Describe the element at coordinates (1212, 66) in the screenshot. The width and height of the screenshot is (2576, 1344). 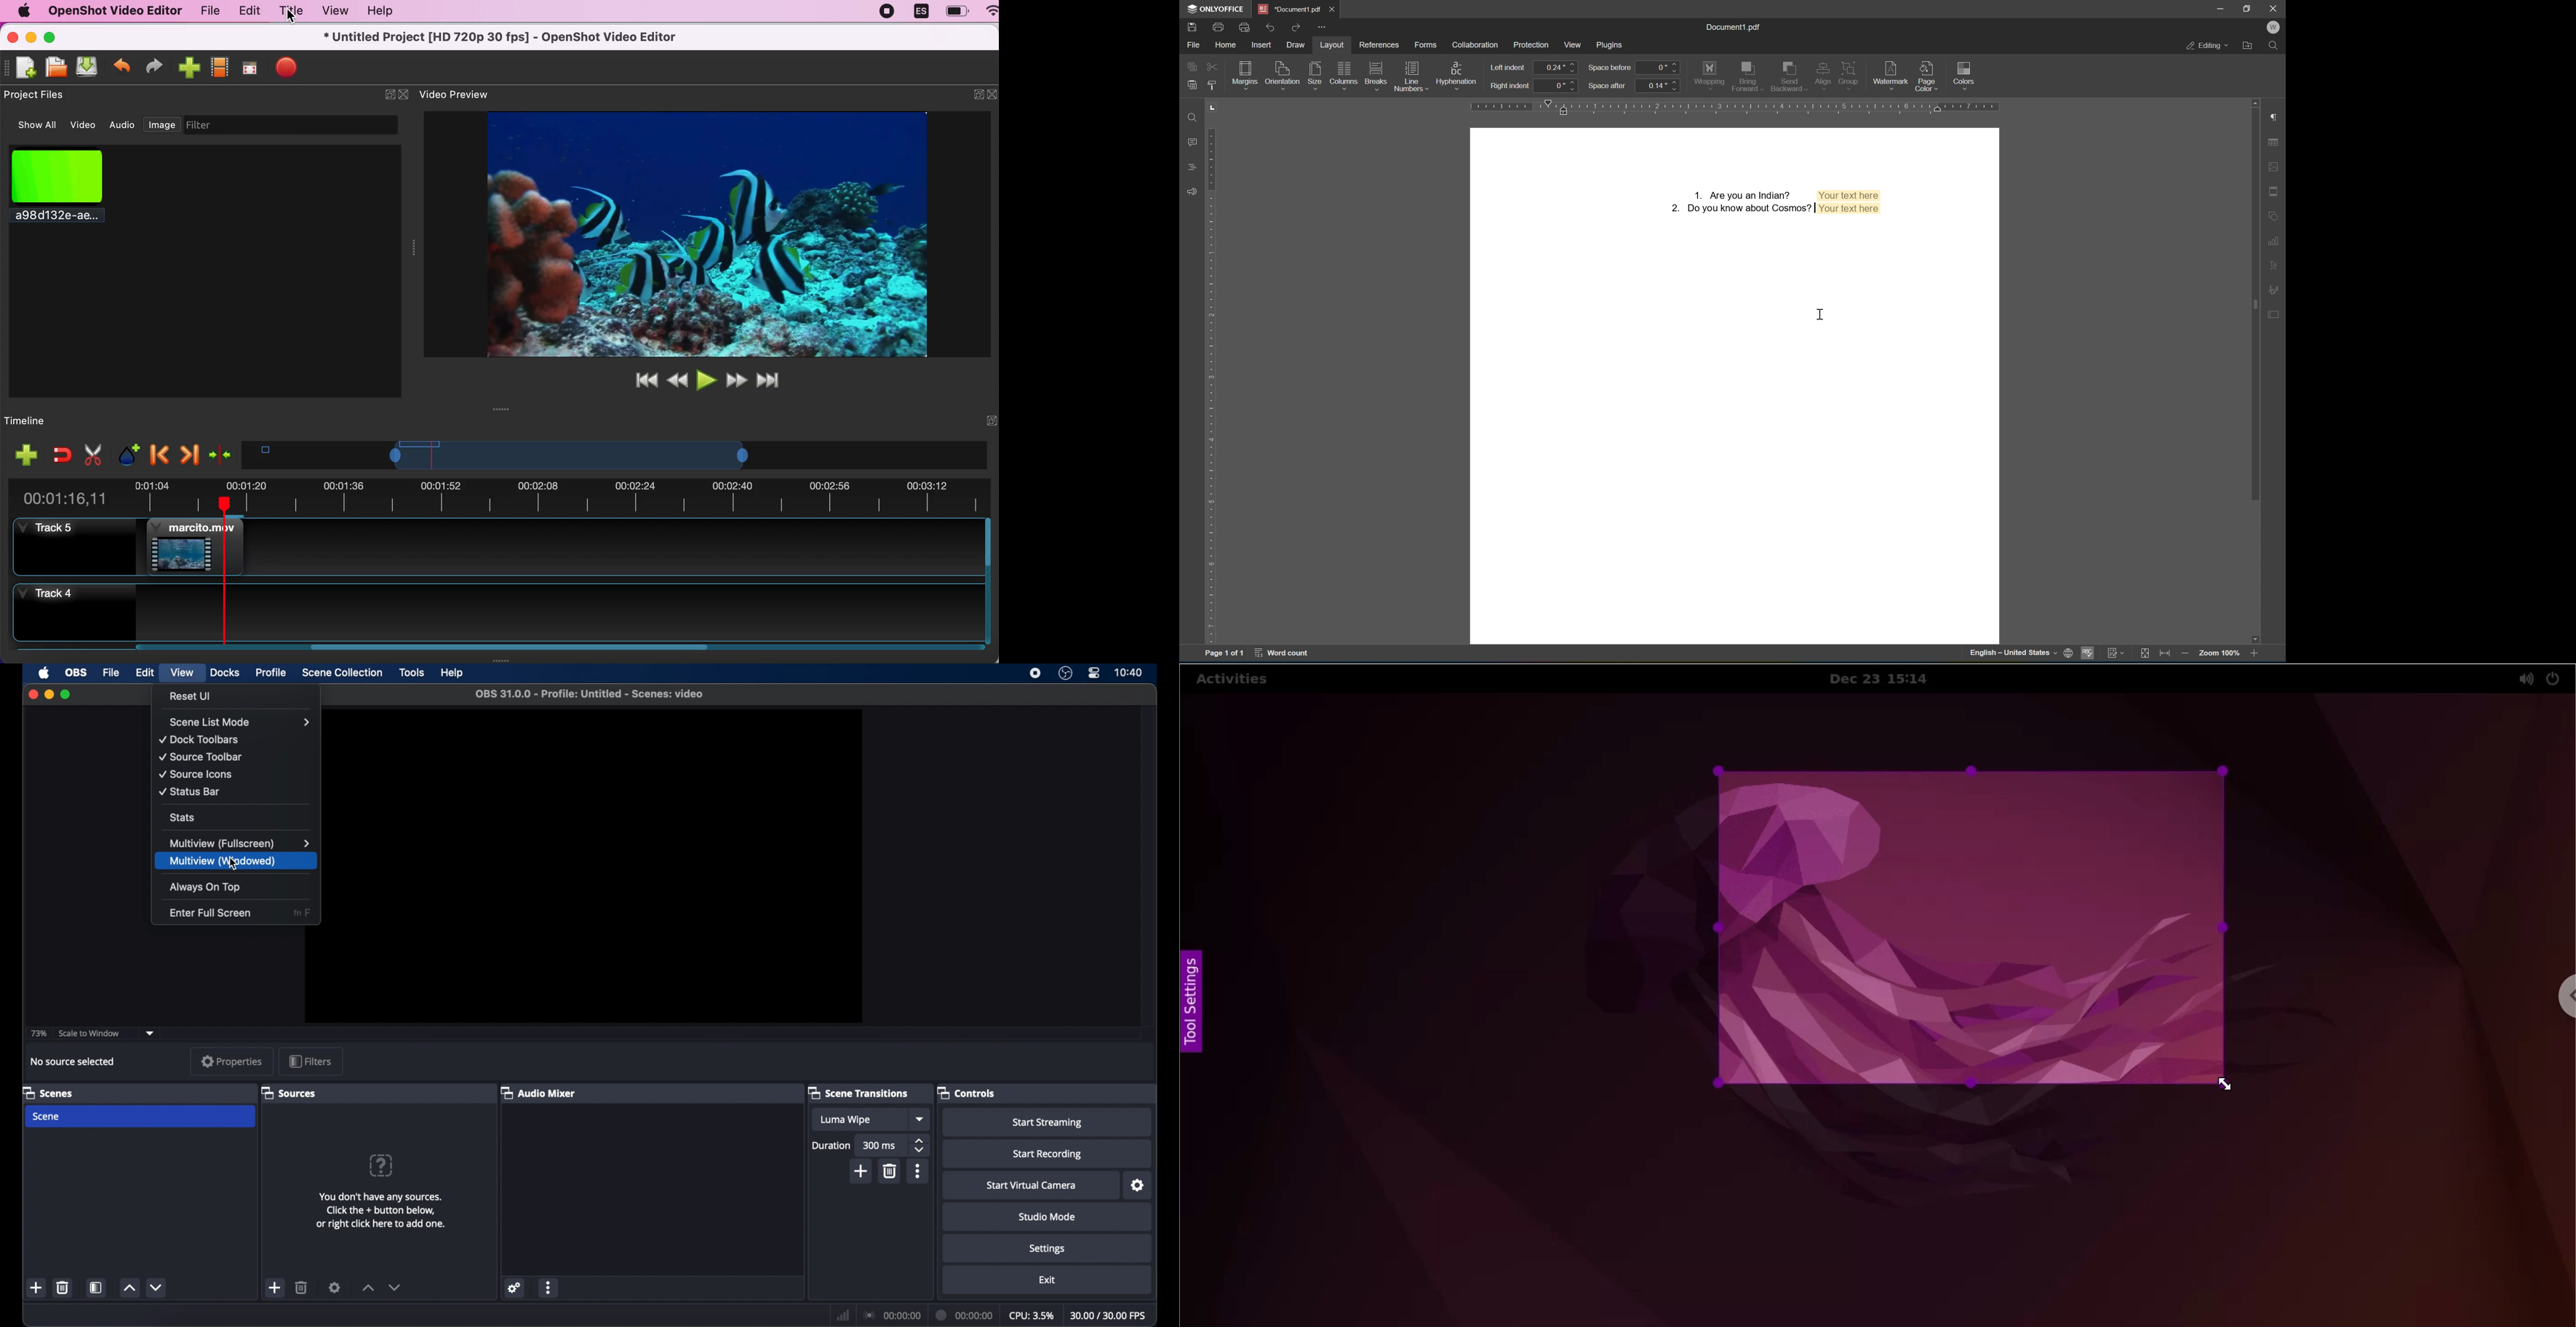
I see `cut` at that location.